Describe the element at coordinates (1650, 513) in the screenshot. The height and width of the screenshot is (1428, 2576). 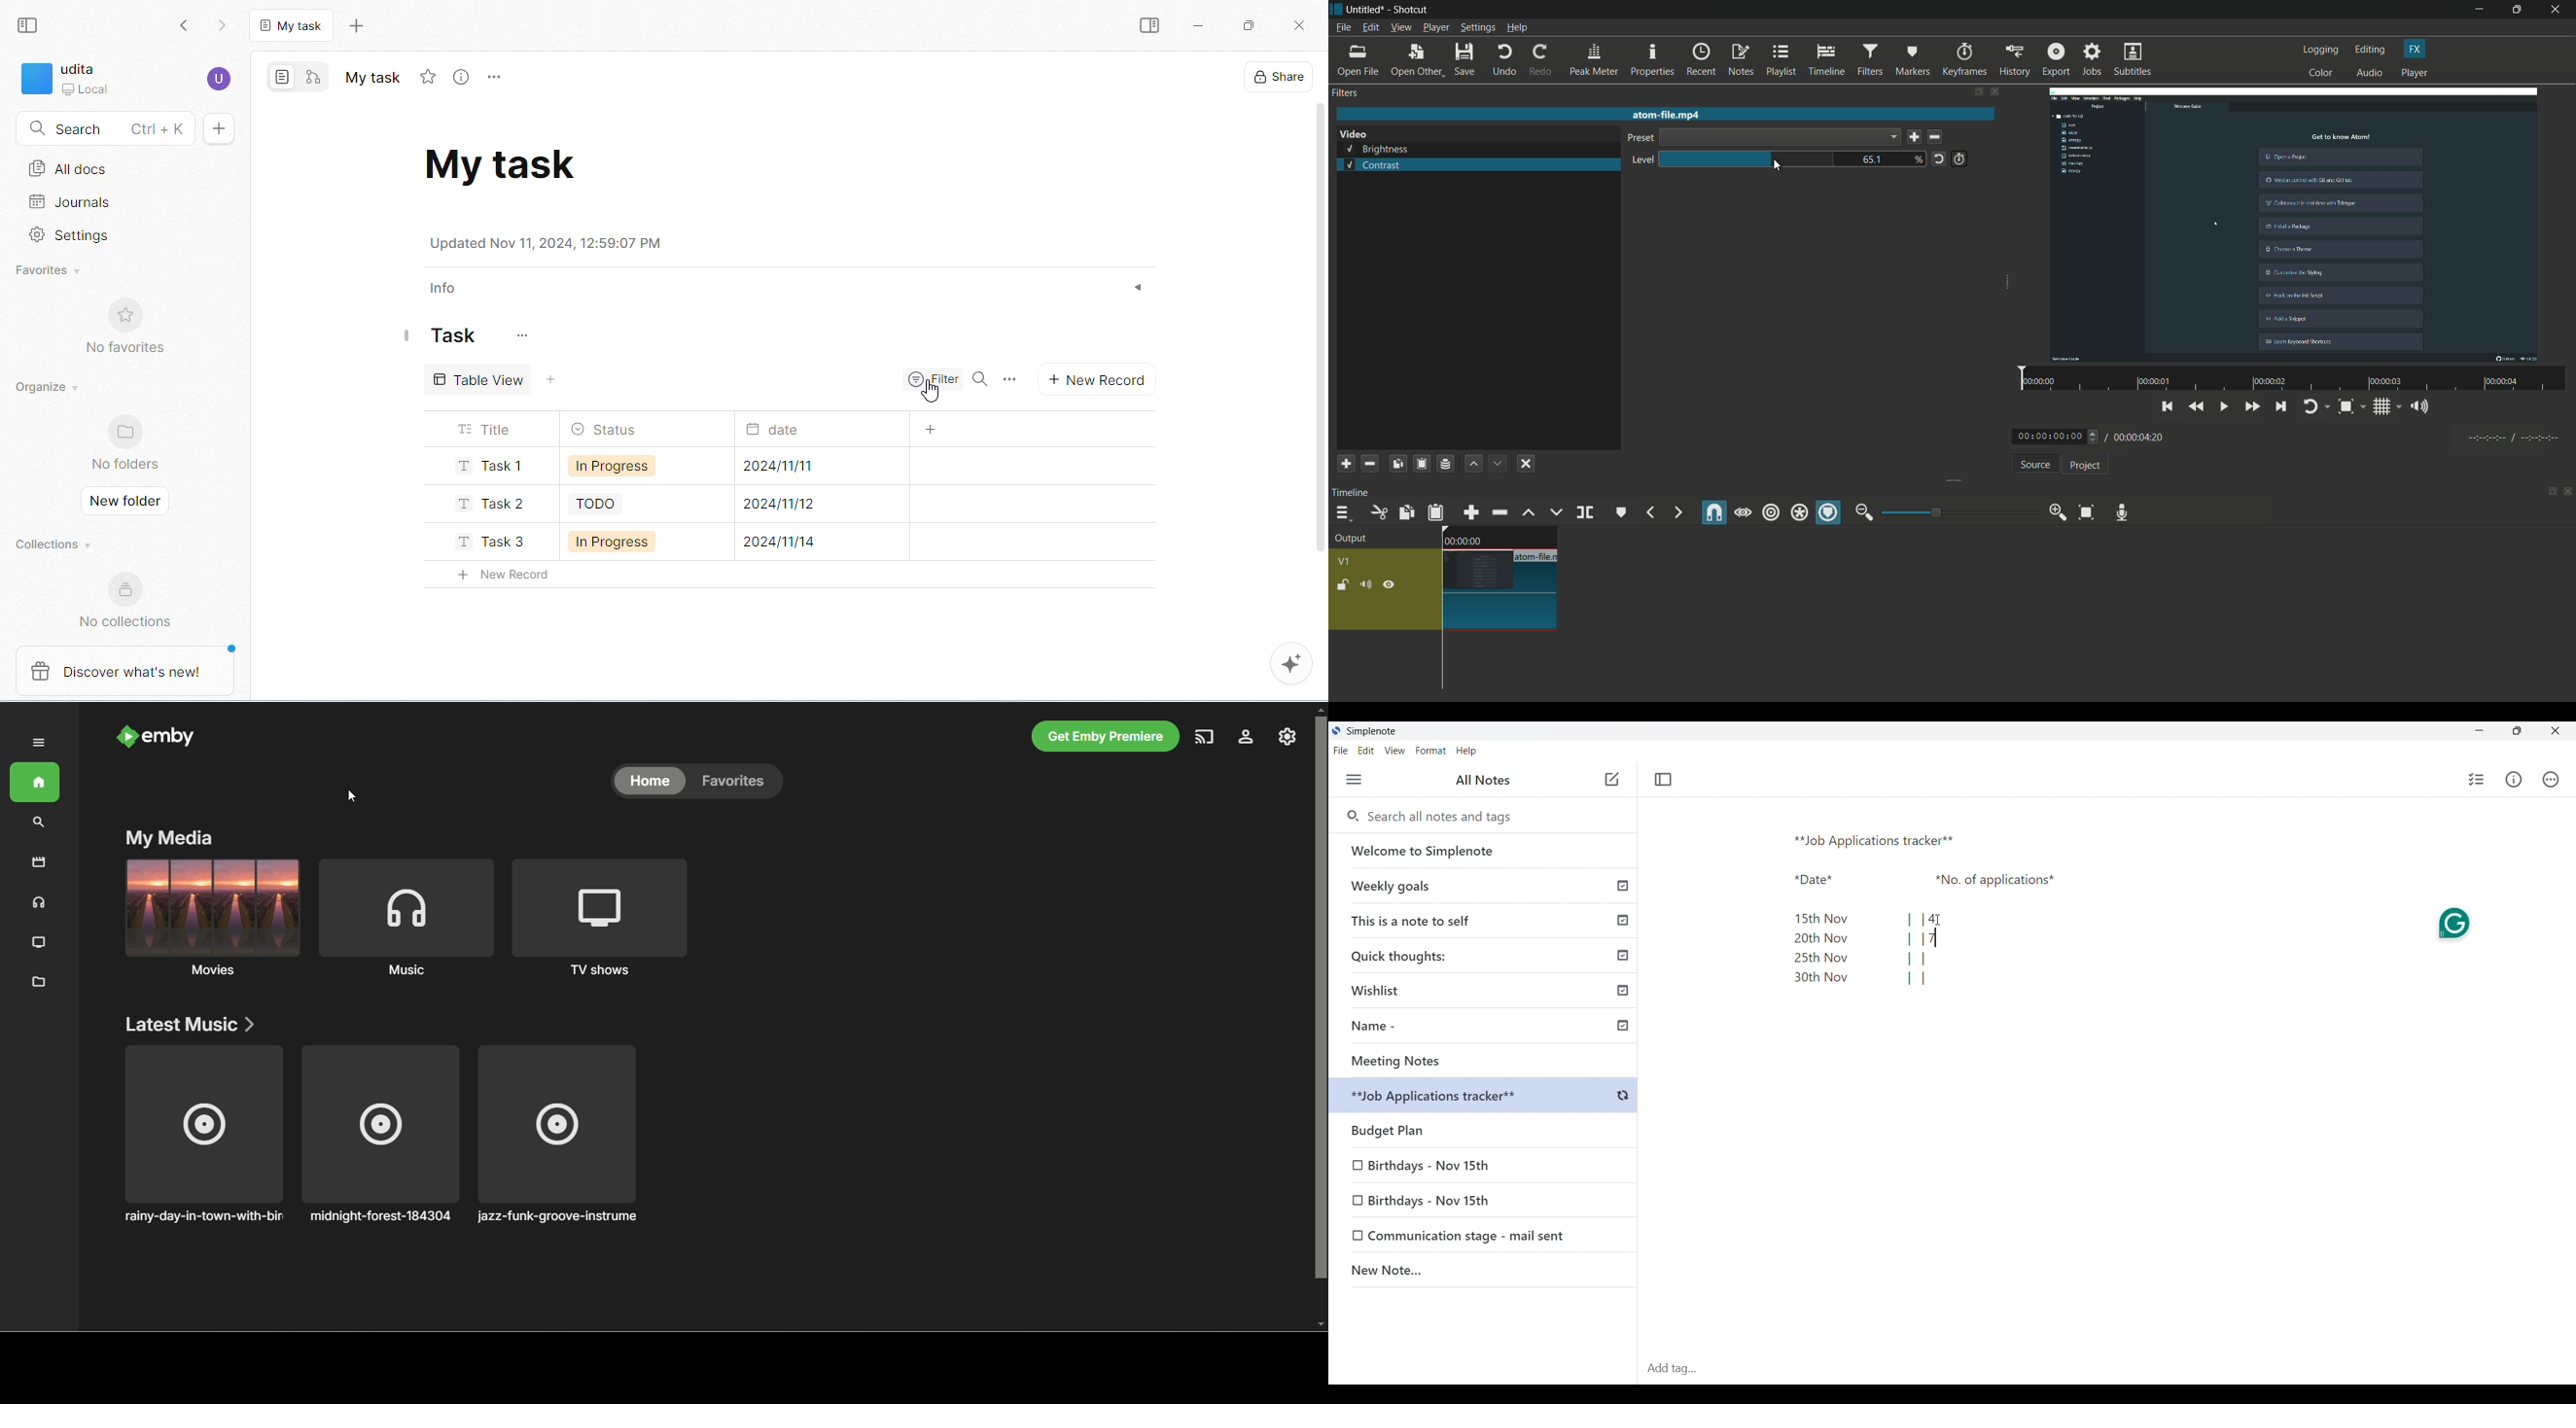
I see `previous marker` at that location.